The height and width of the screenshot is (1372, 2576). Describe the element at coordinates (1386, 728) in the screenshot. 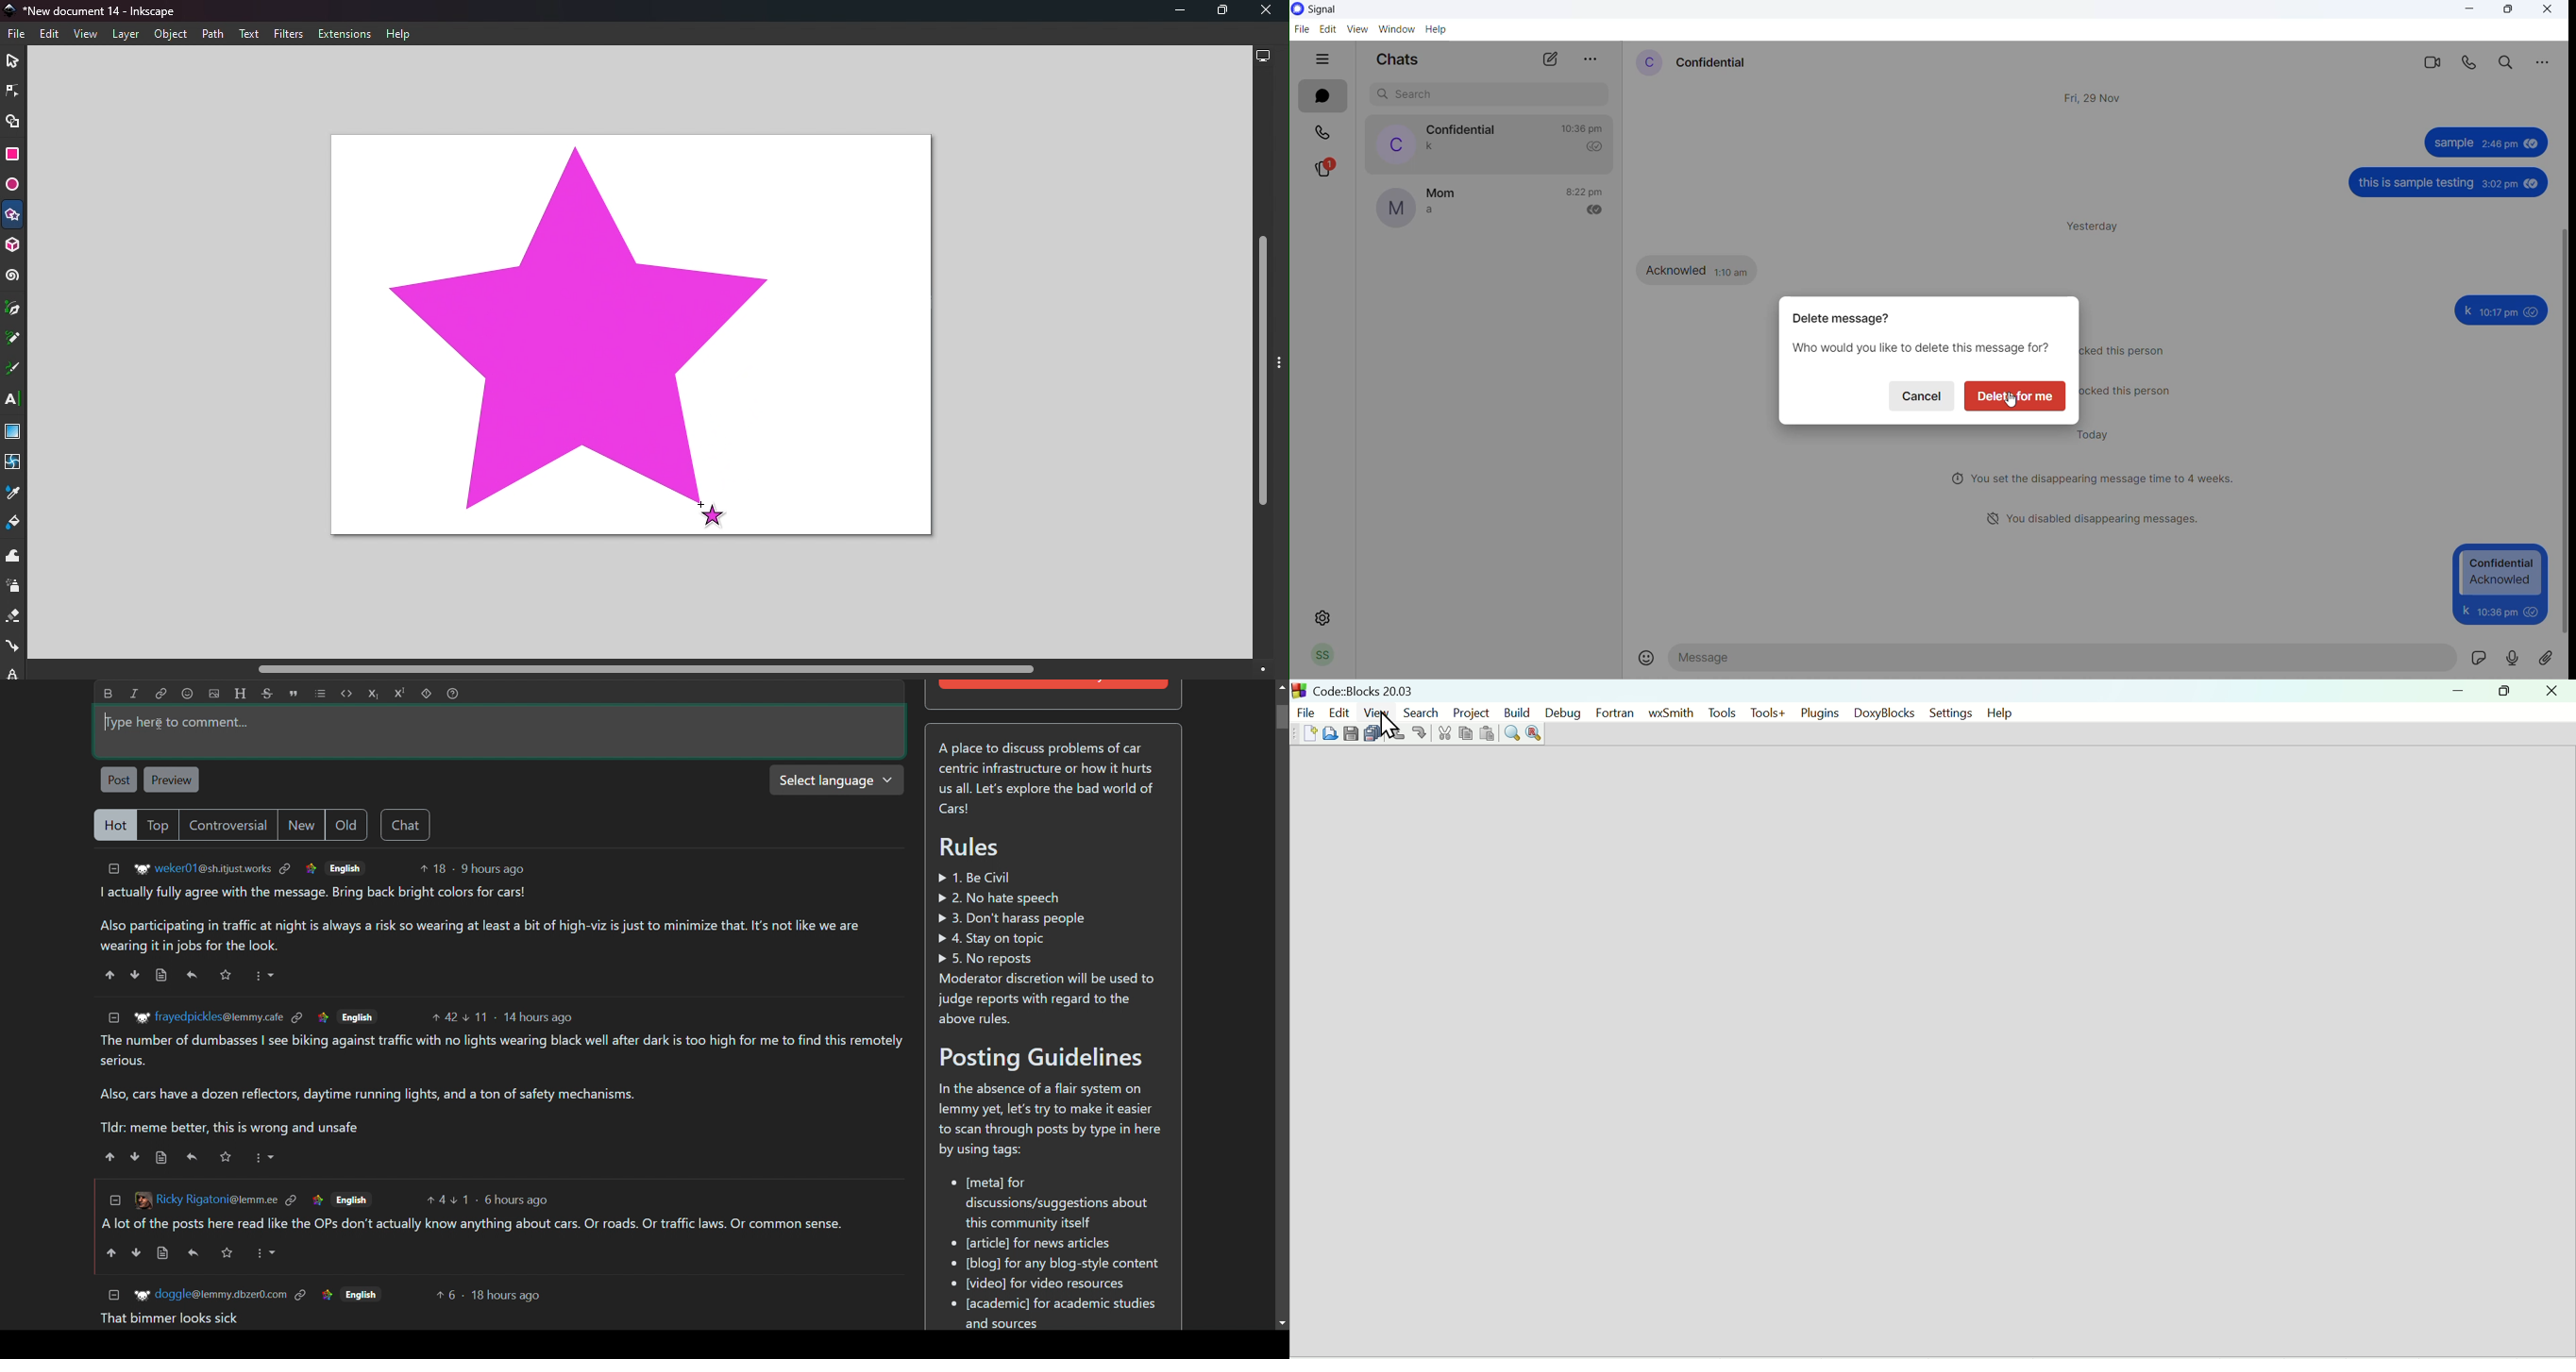

I see `Cursor` at that location.